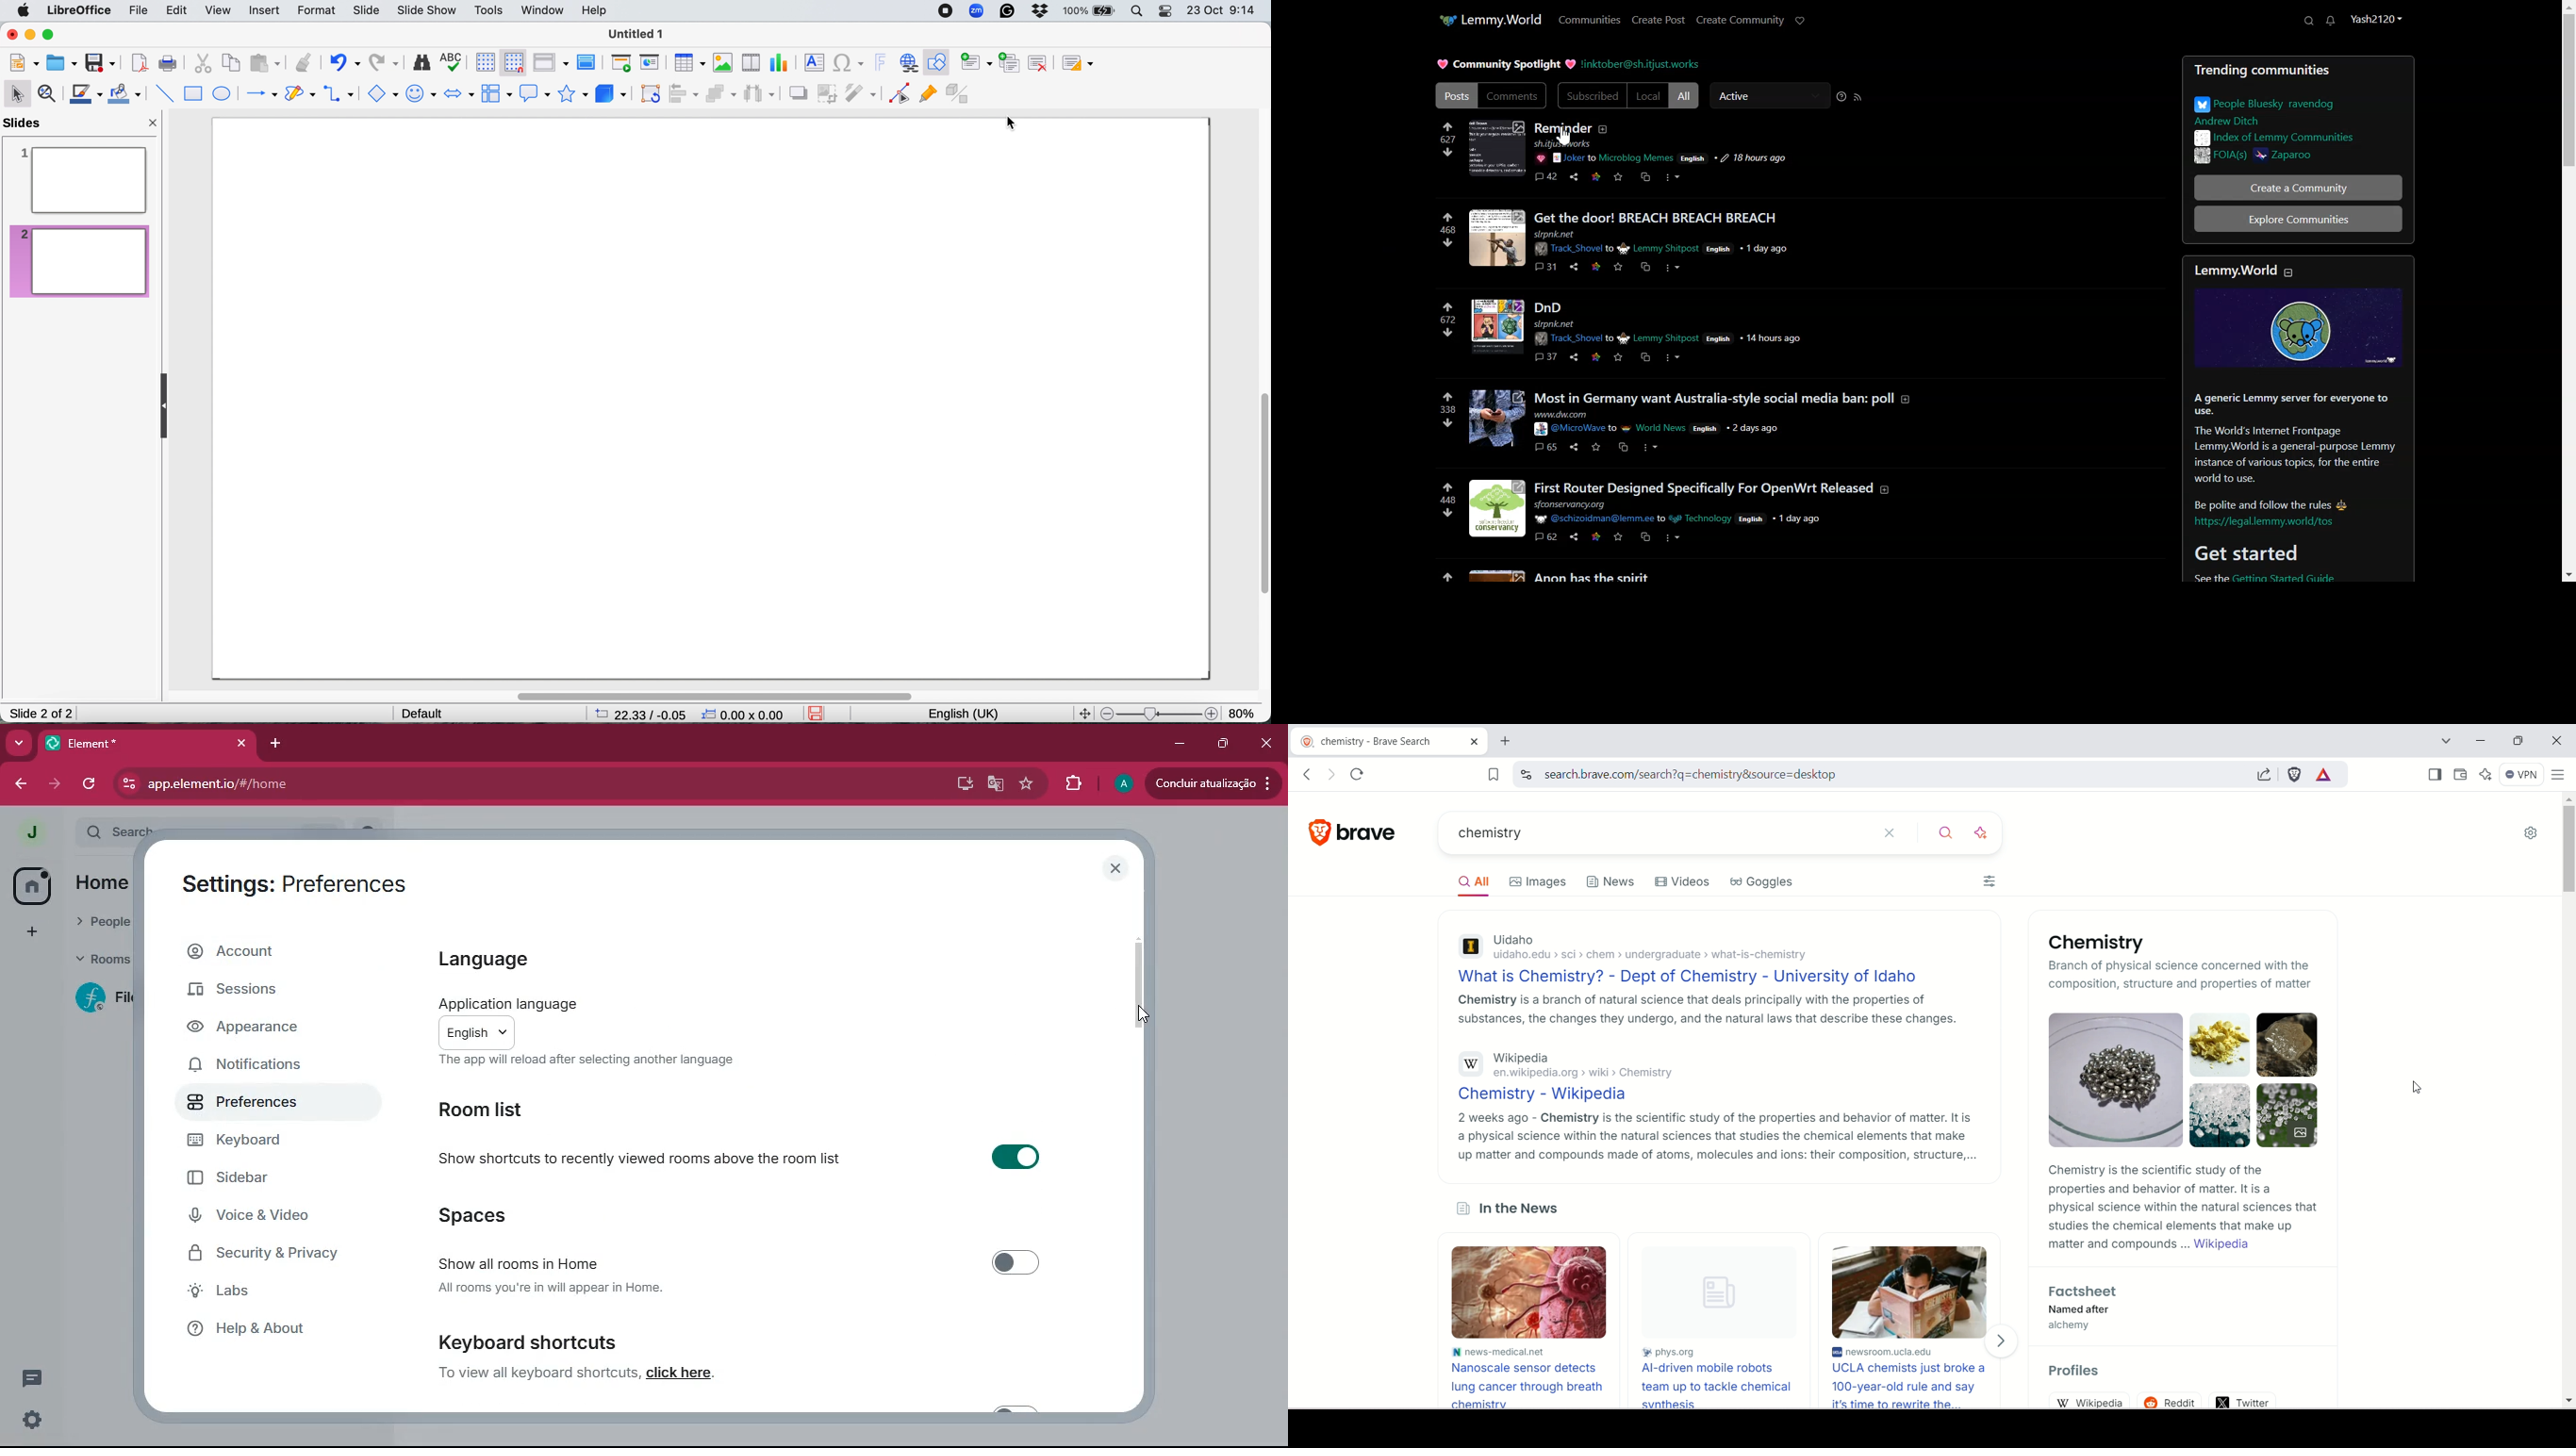 The width and height of the screenshot is (2576, 1456). I want to click on start from current slide, so click(649, 64).